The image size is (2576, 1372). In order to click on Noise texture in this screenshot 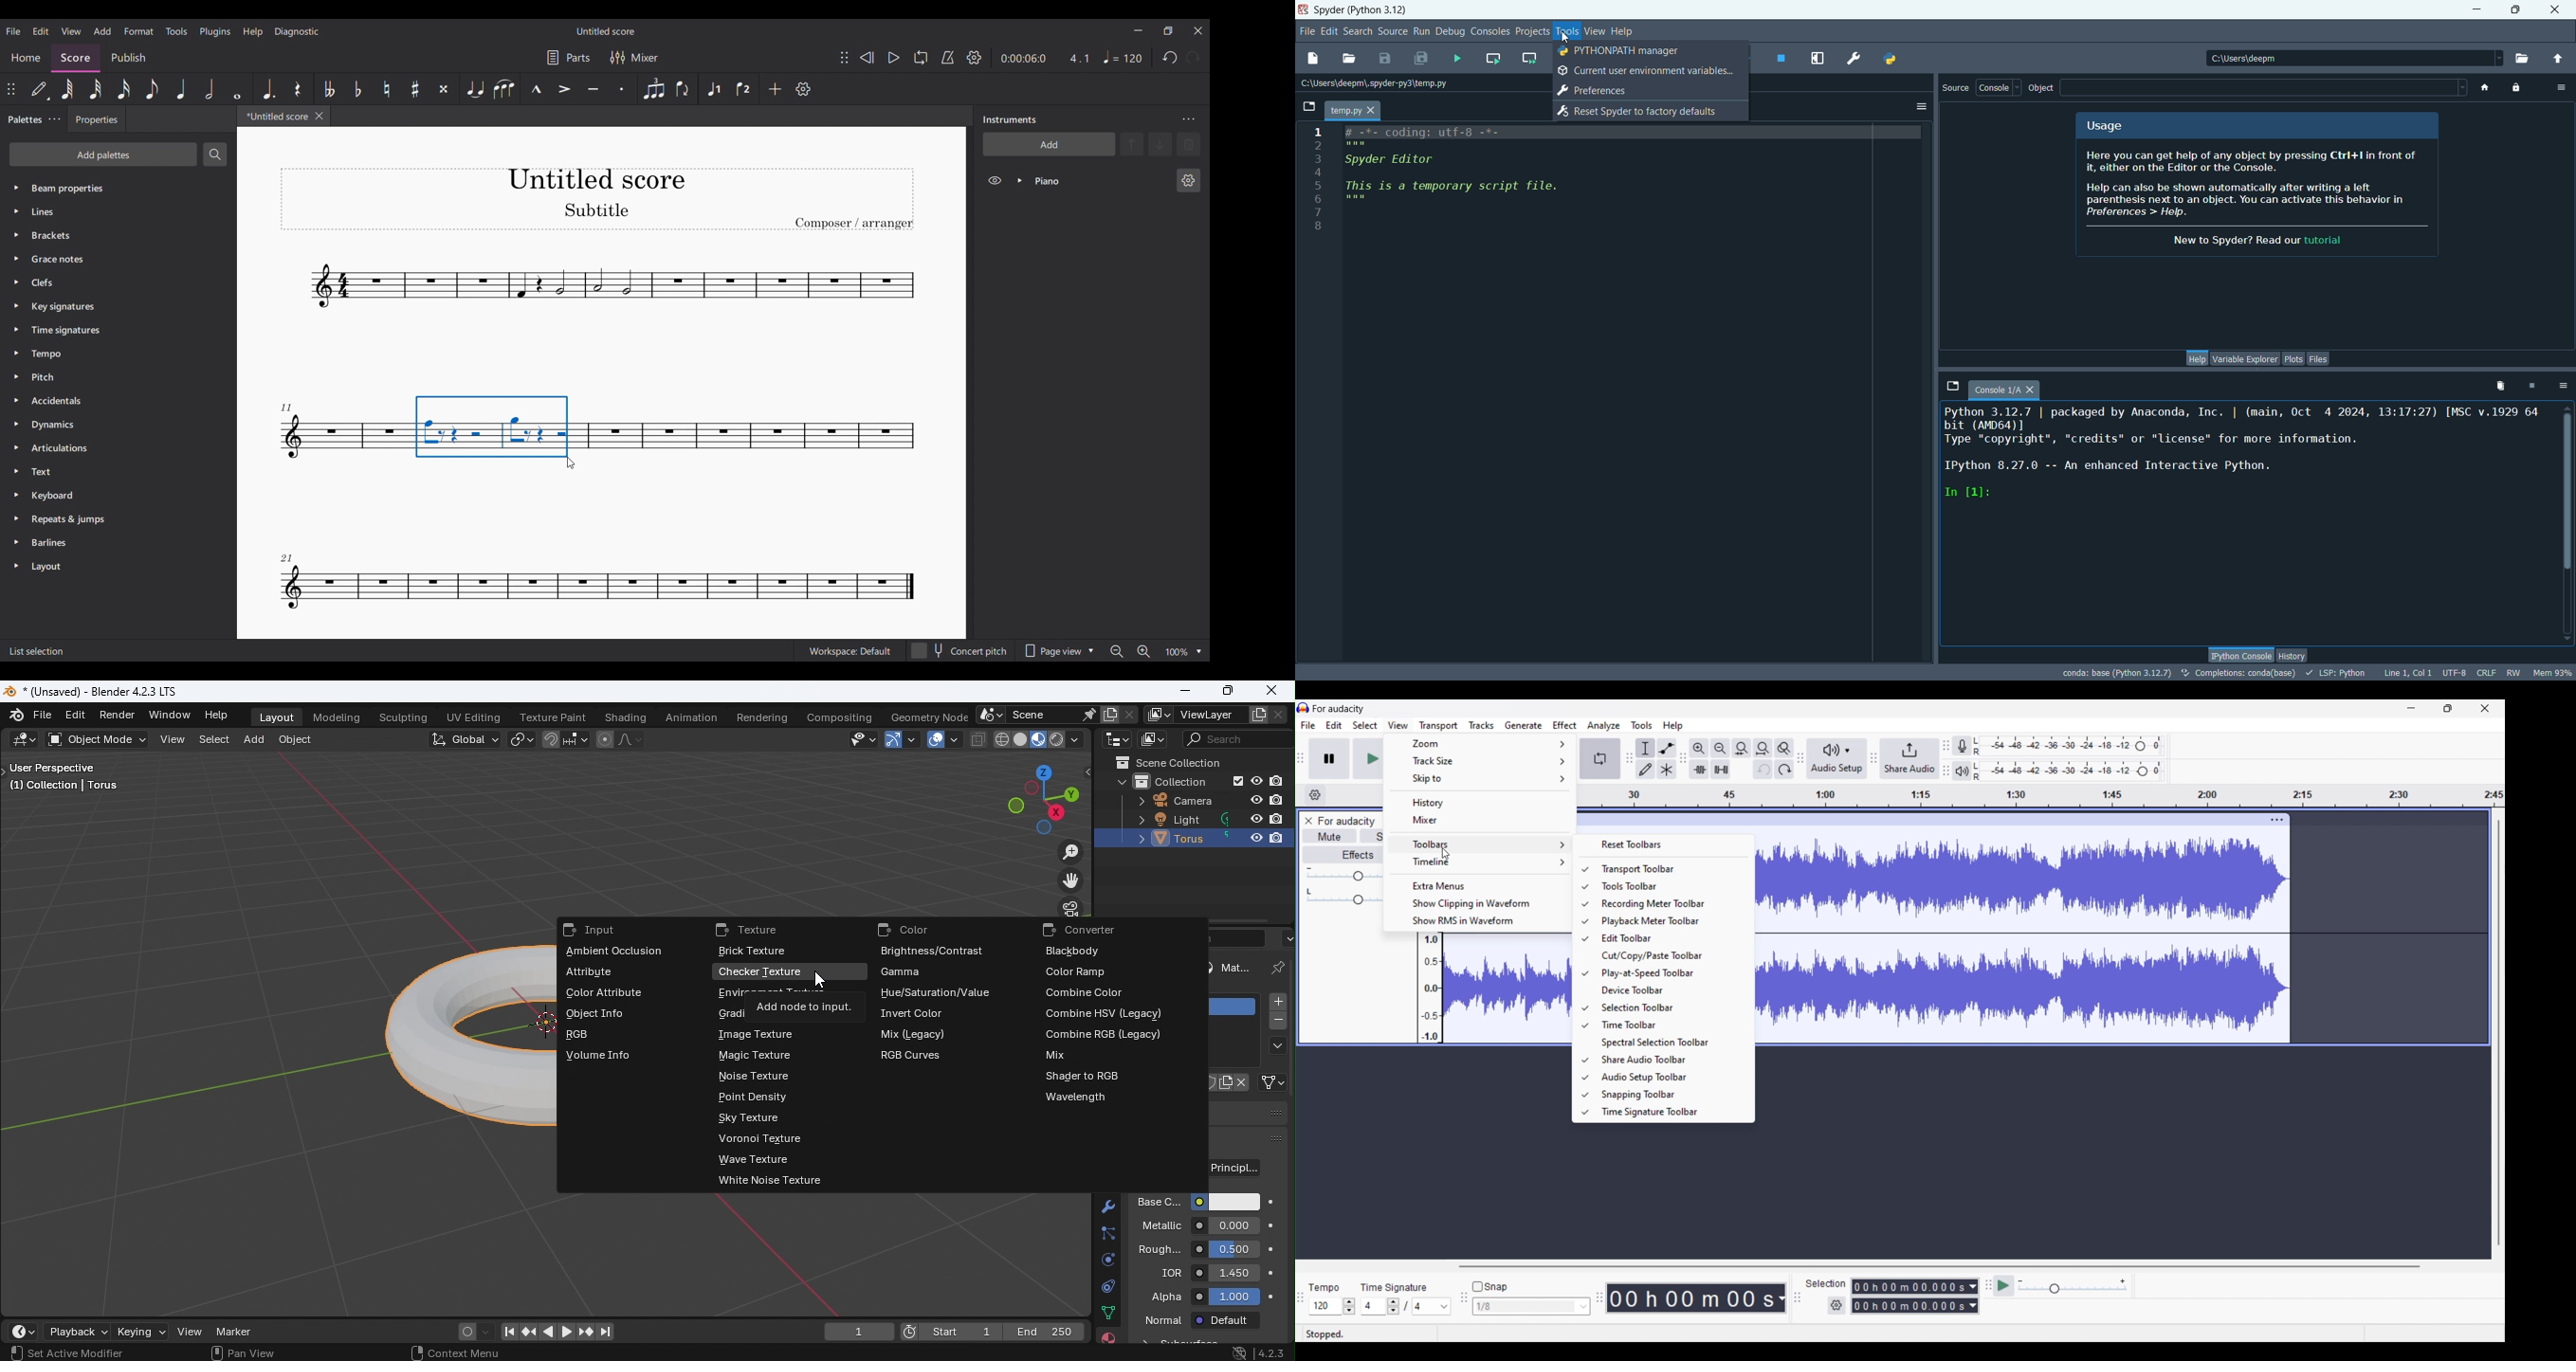, I will do `click(754, 1076)`.